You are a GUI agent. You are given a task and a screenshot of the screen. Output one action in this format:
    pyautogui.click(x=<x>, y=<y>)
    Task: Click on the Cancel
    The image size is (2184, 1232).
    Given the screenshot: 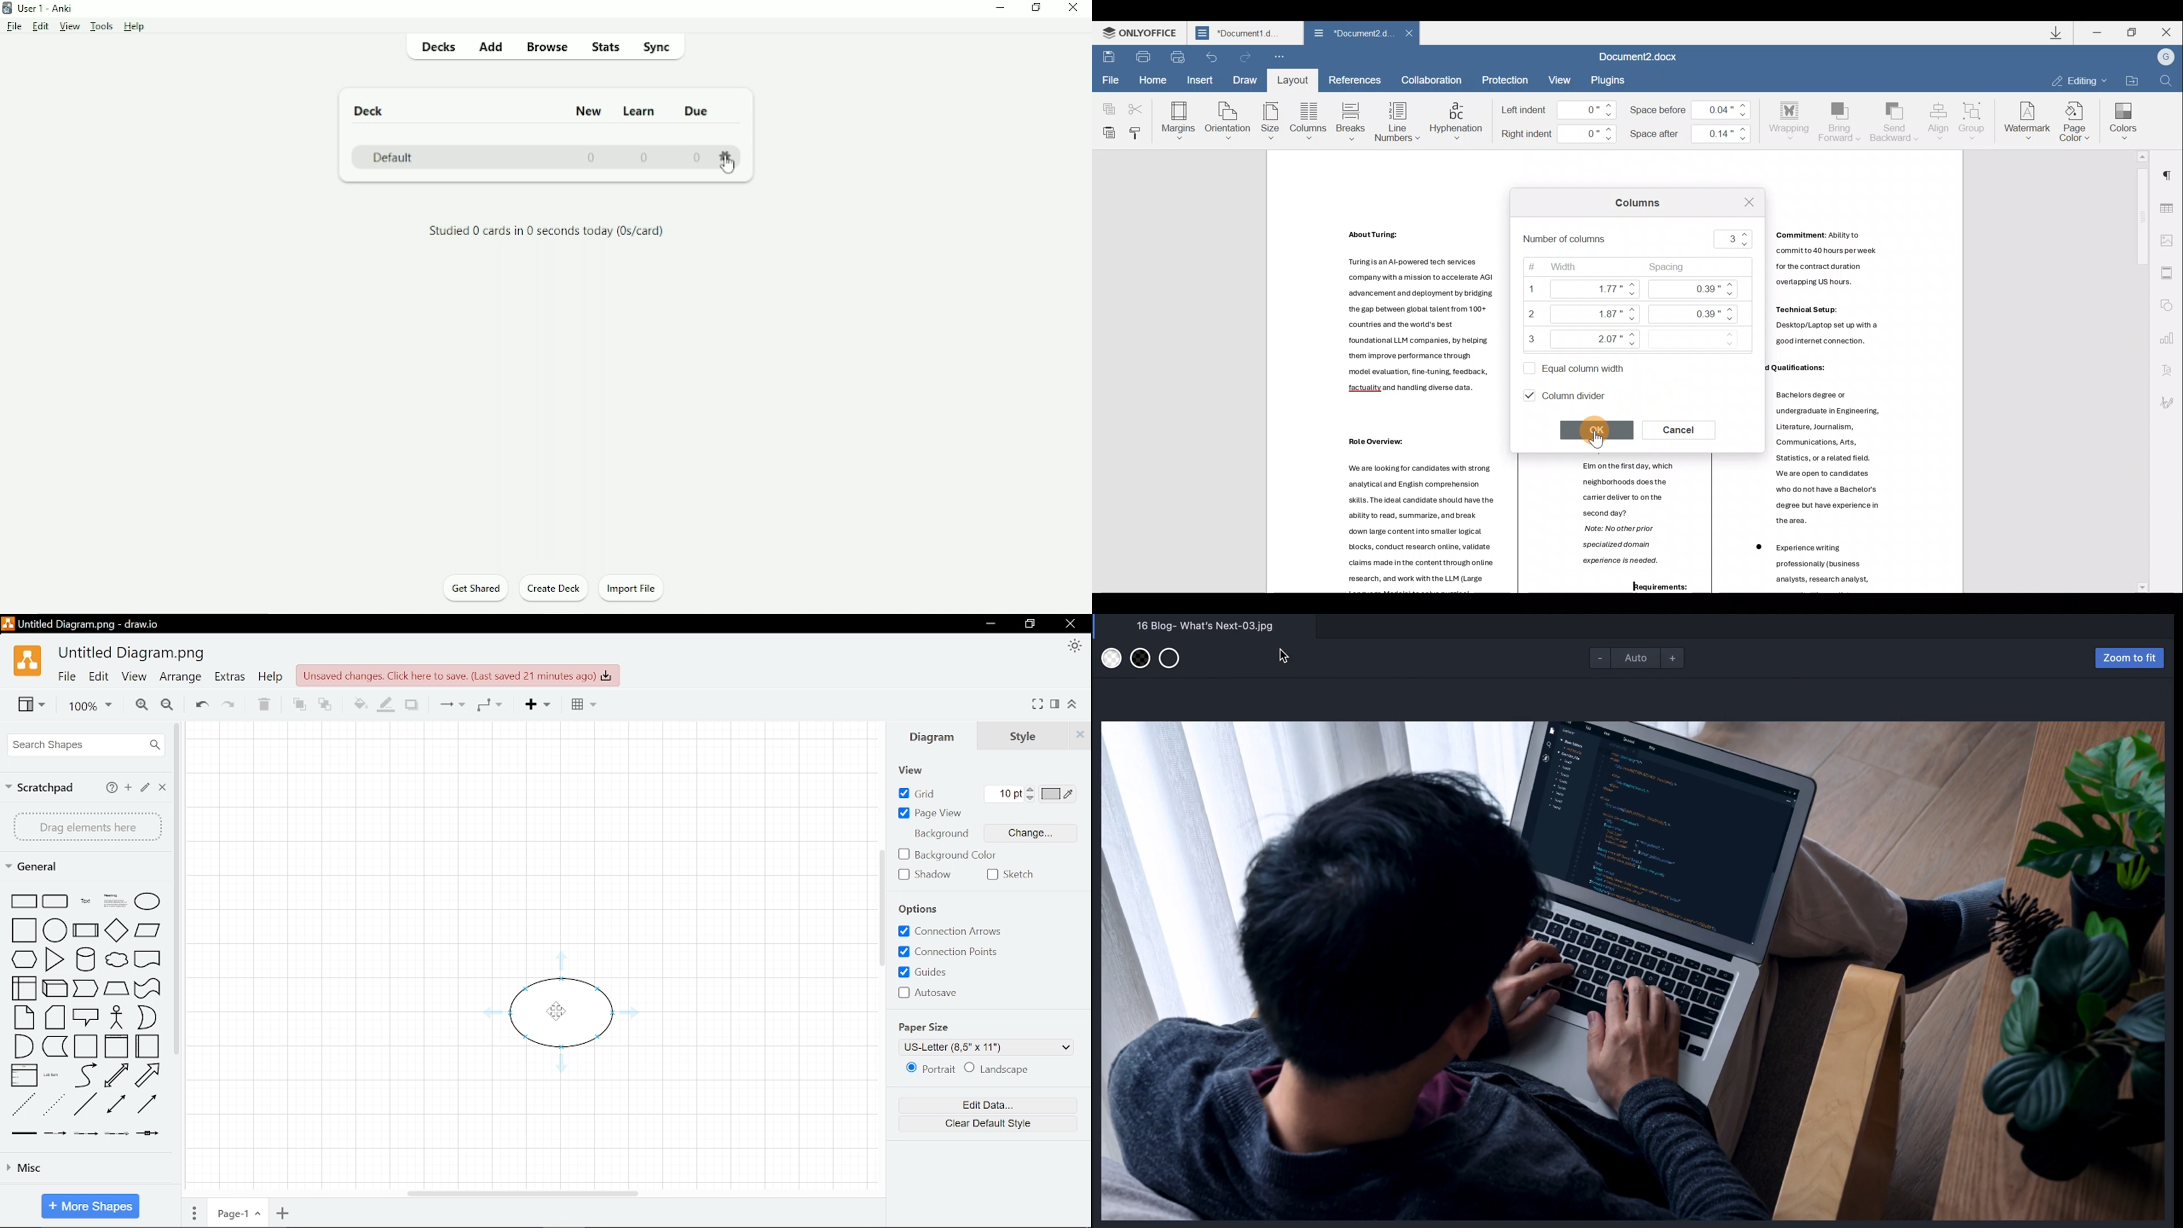 What is the action you would take?
    pyautogui.click(x=1685, y=429)
    